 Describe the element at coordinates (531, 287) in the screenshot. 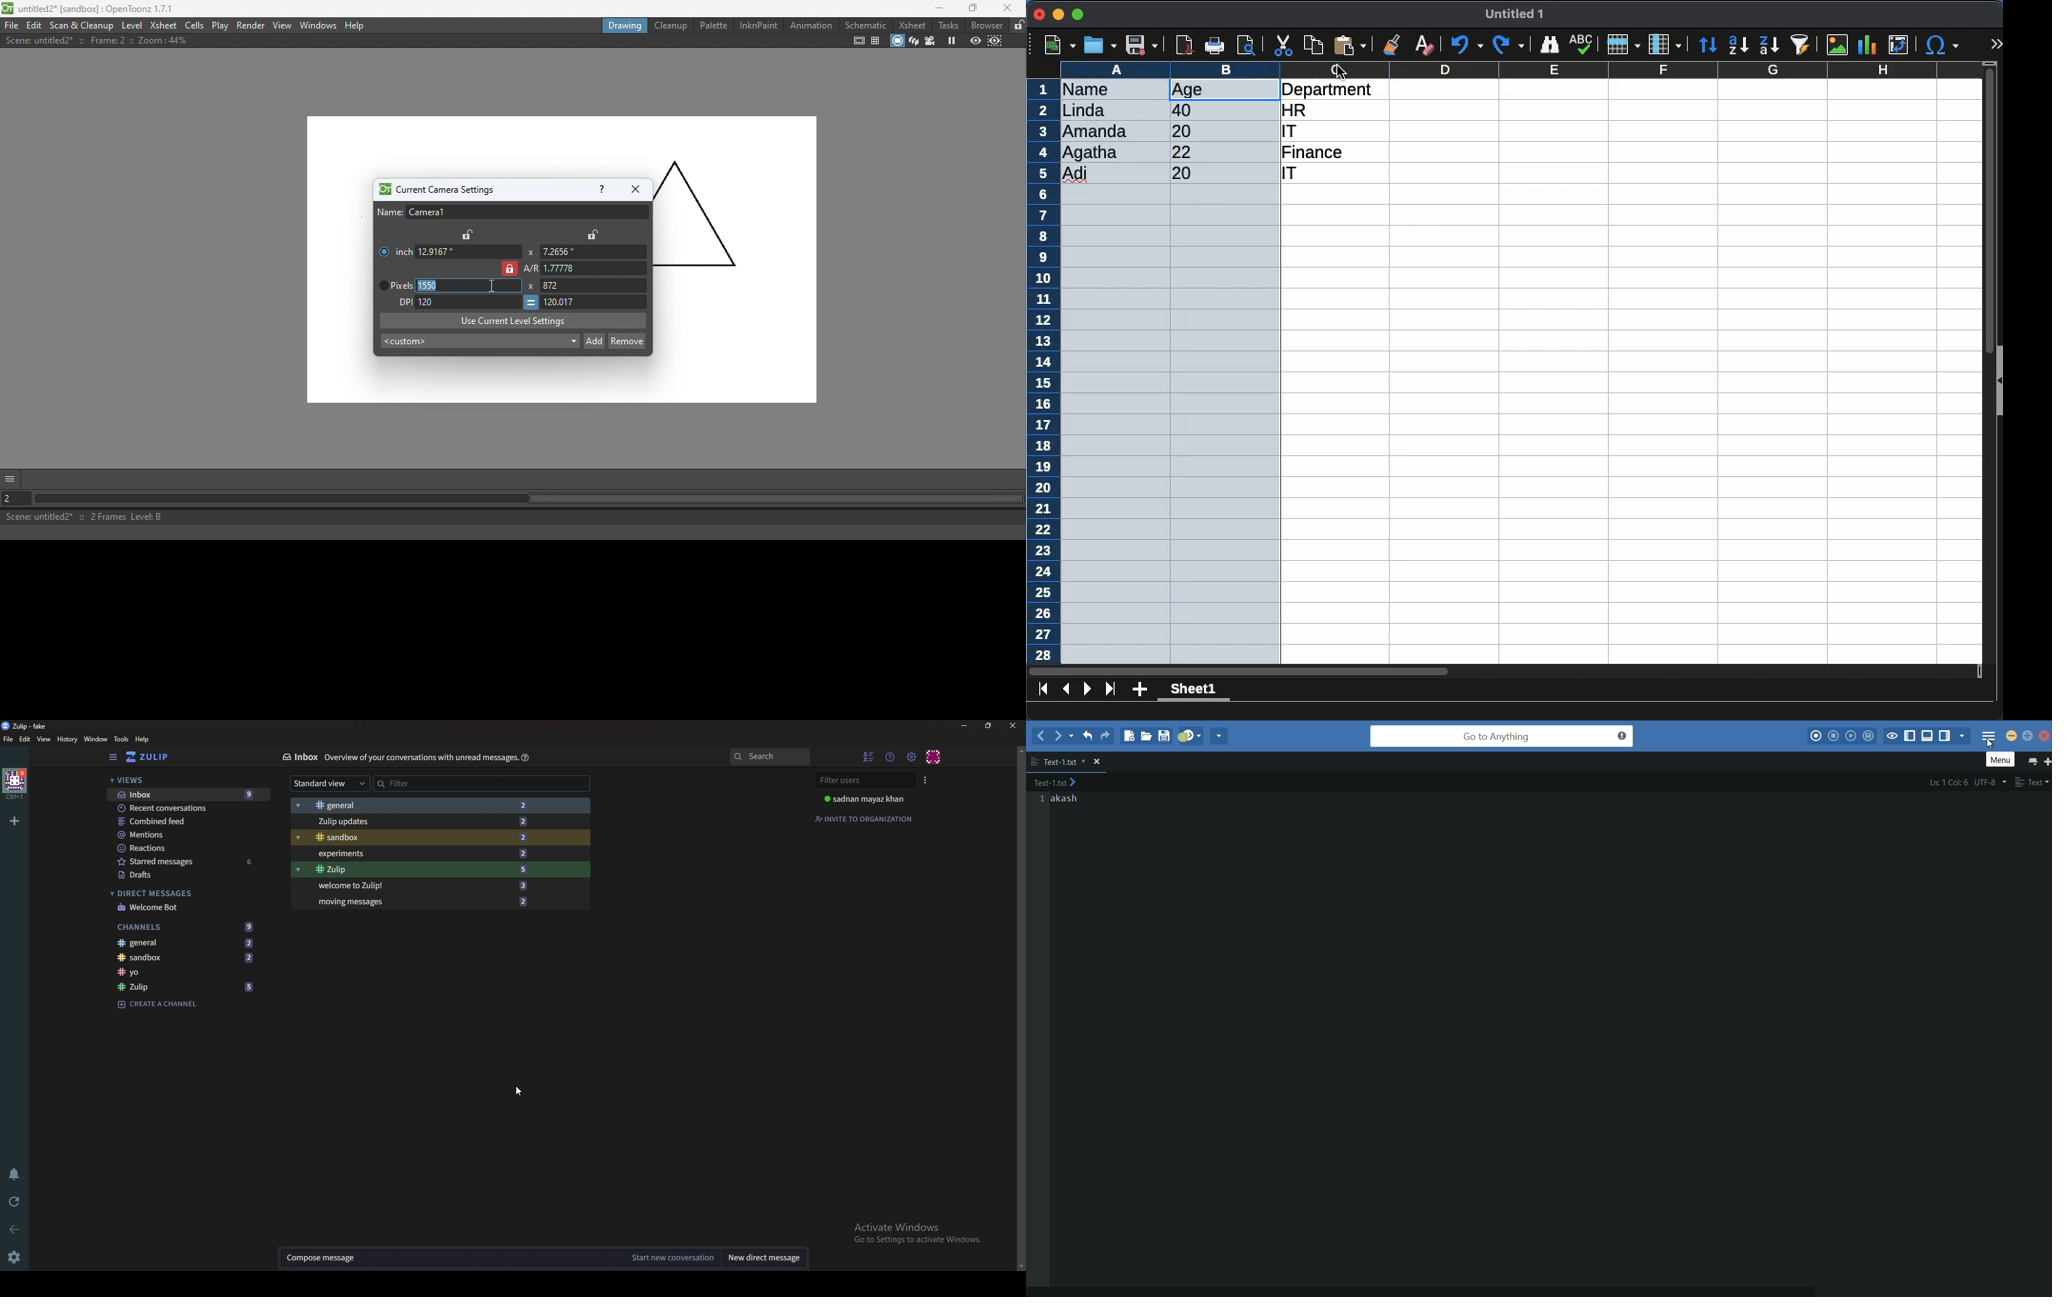

I see `X` at that location.